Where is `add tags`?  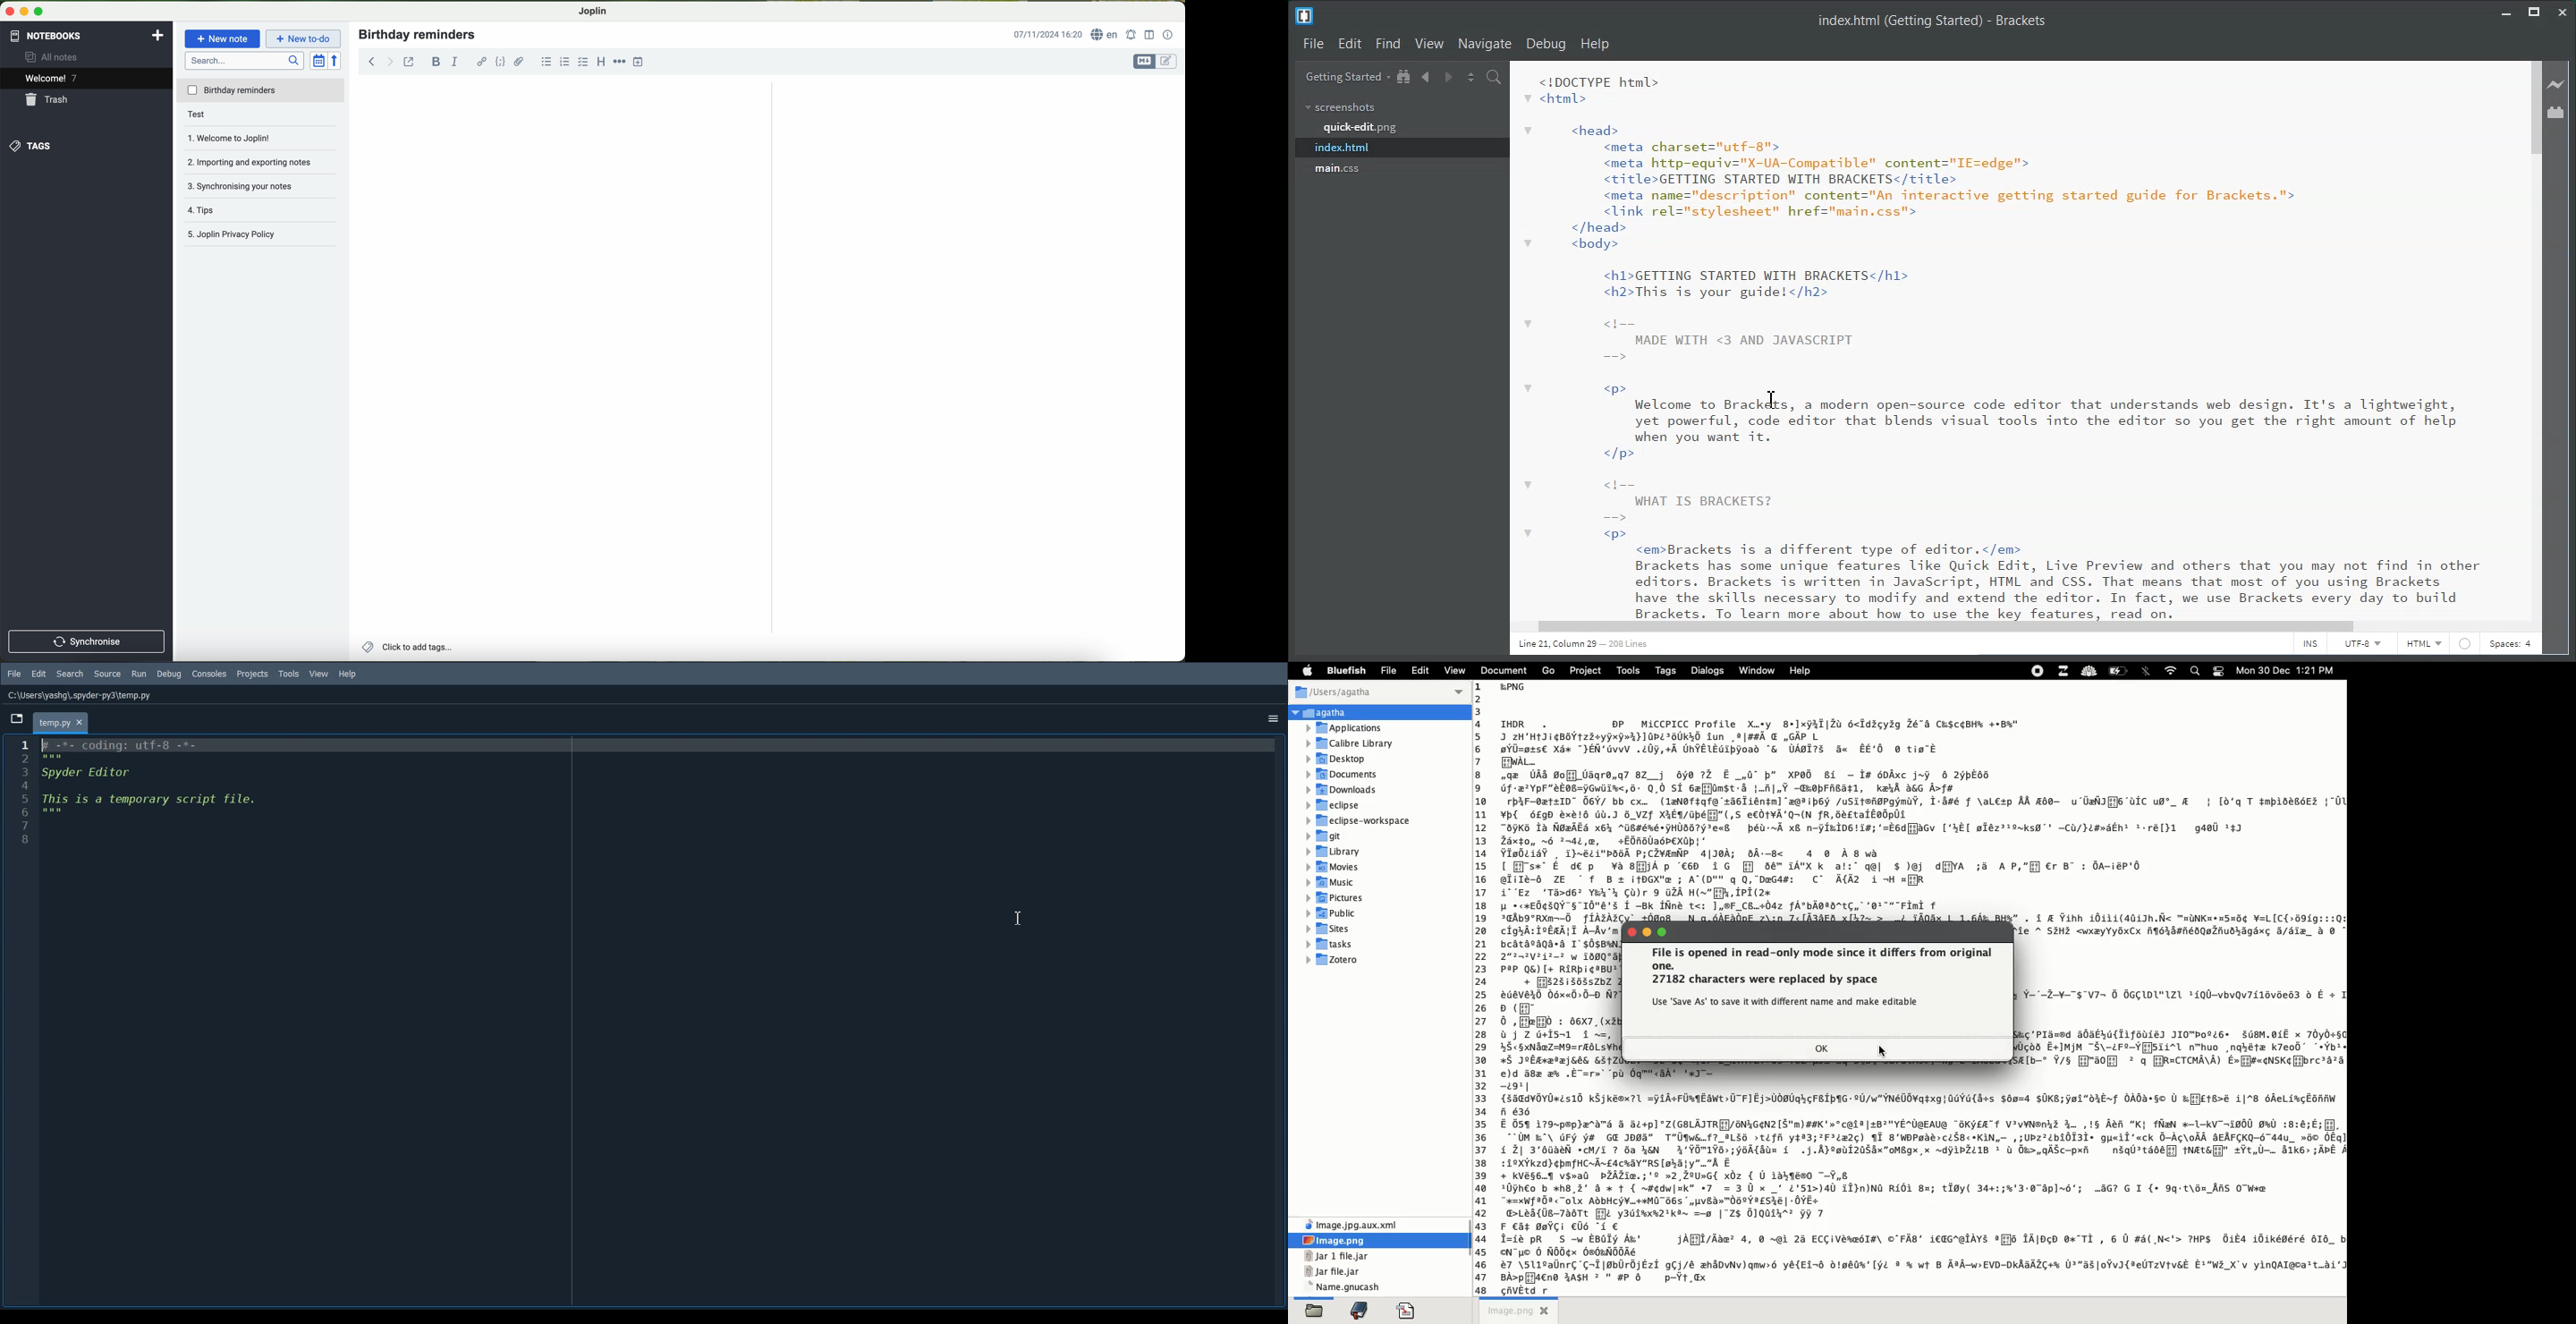 add tags is located at coordinates (410, 647).